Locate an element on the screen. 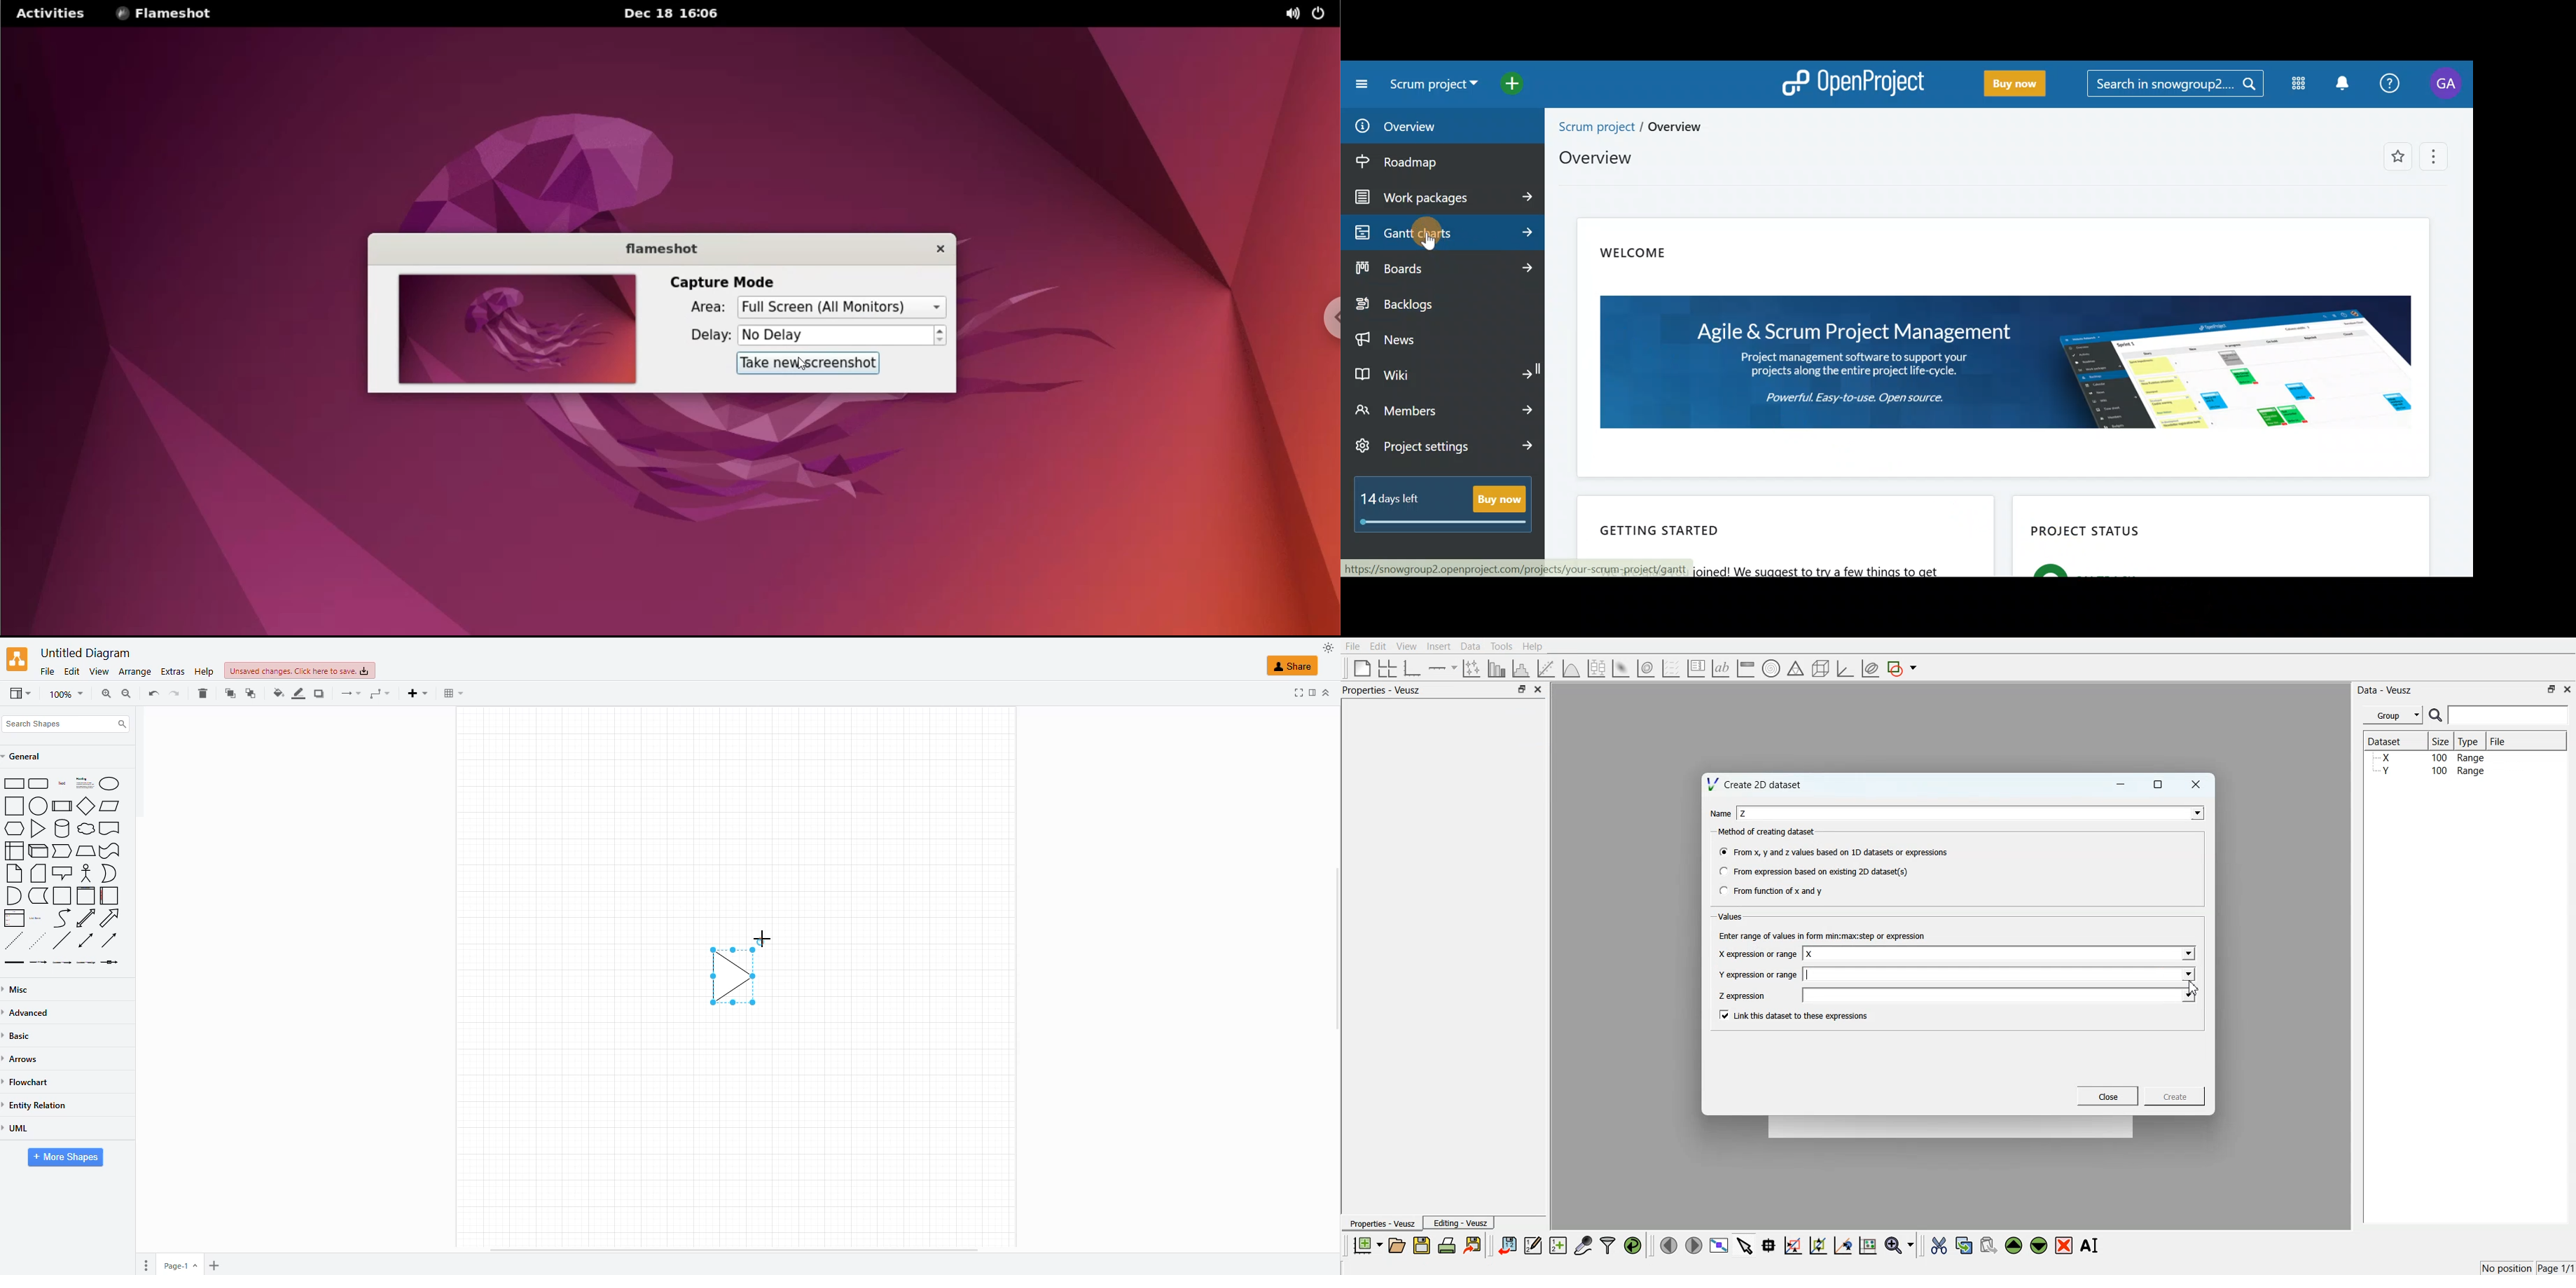 The width and height of the screenshot is (2576, 1288). Project status is located at coordinates (2217, 537).